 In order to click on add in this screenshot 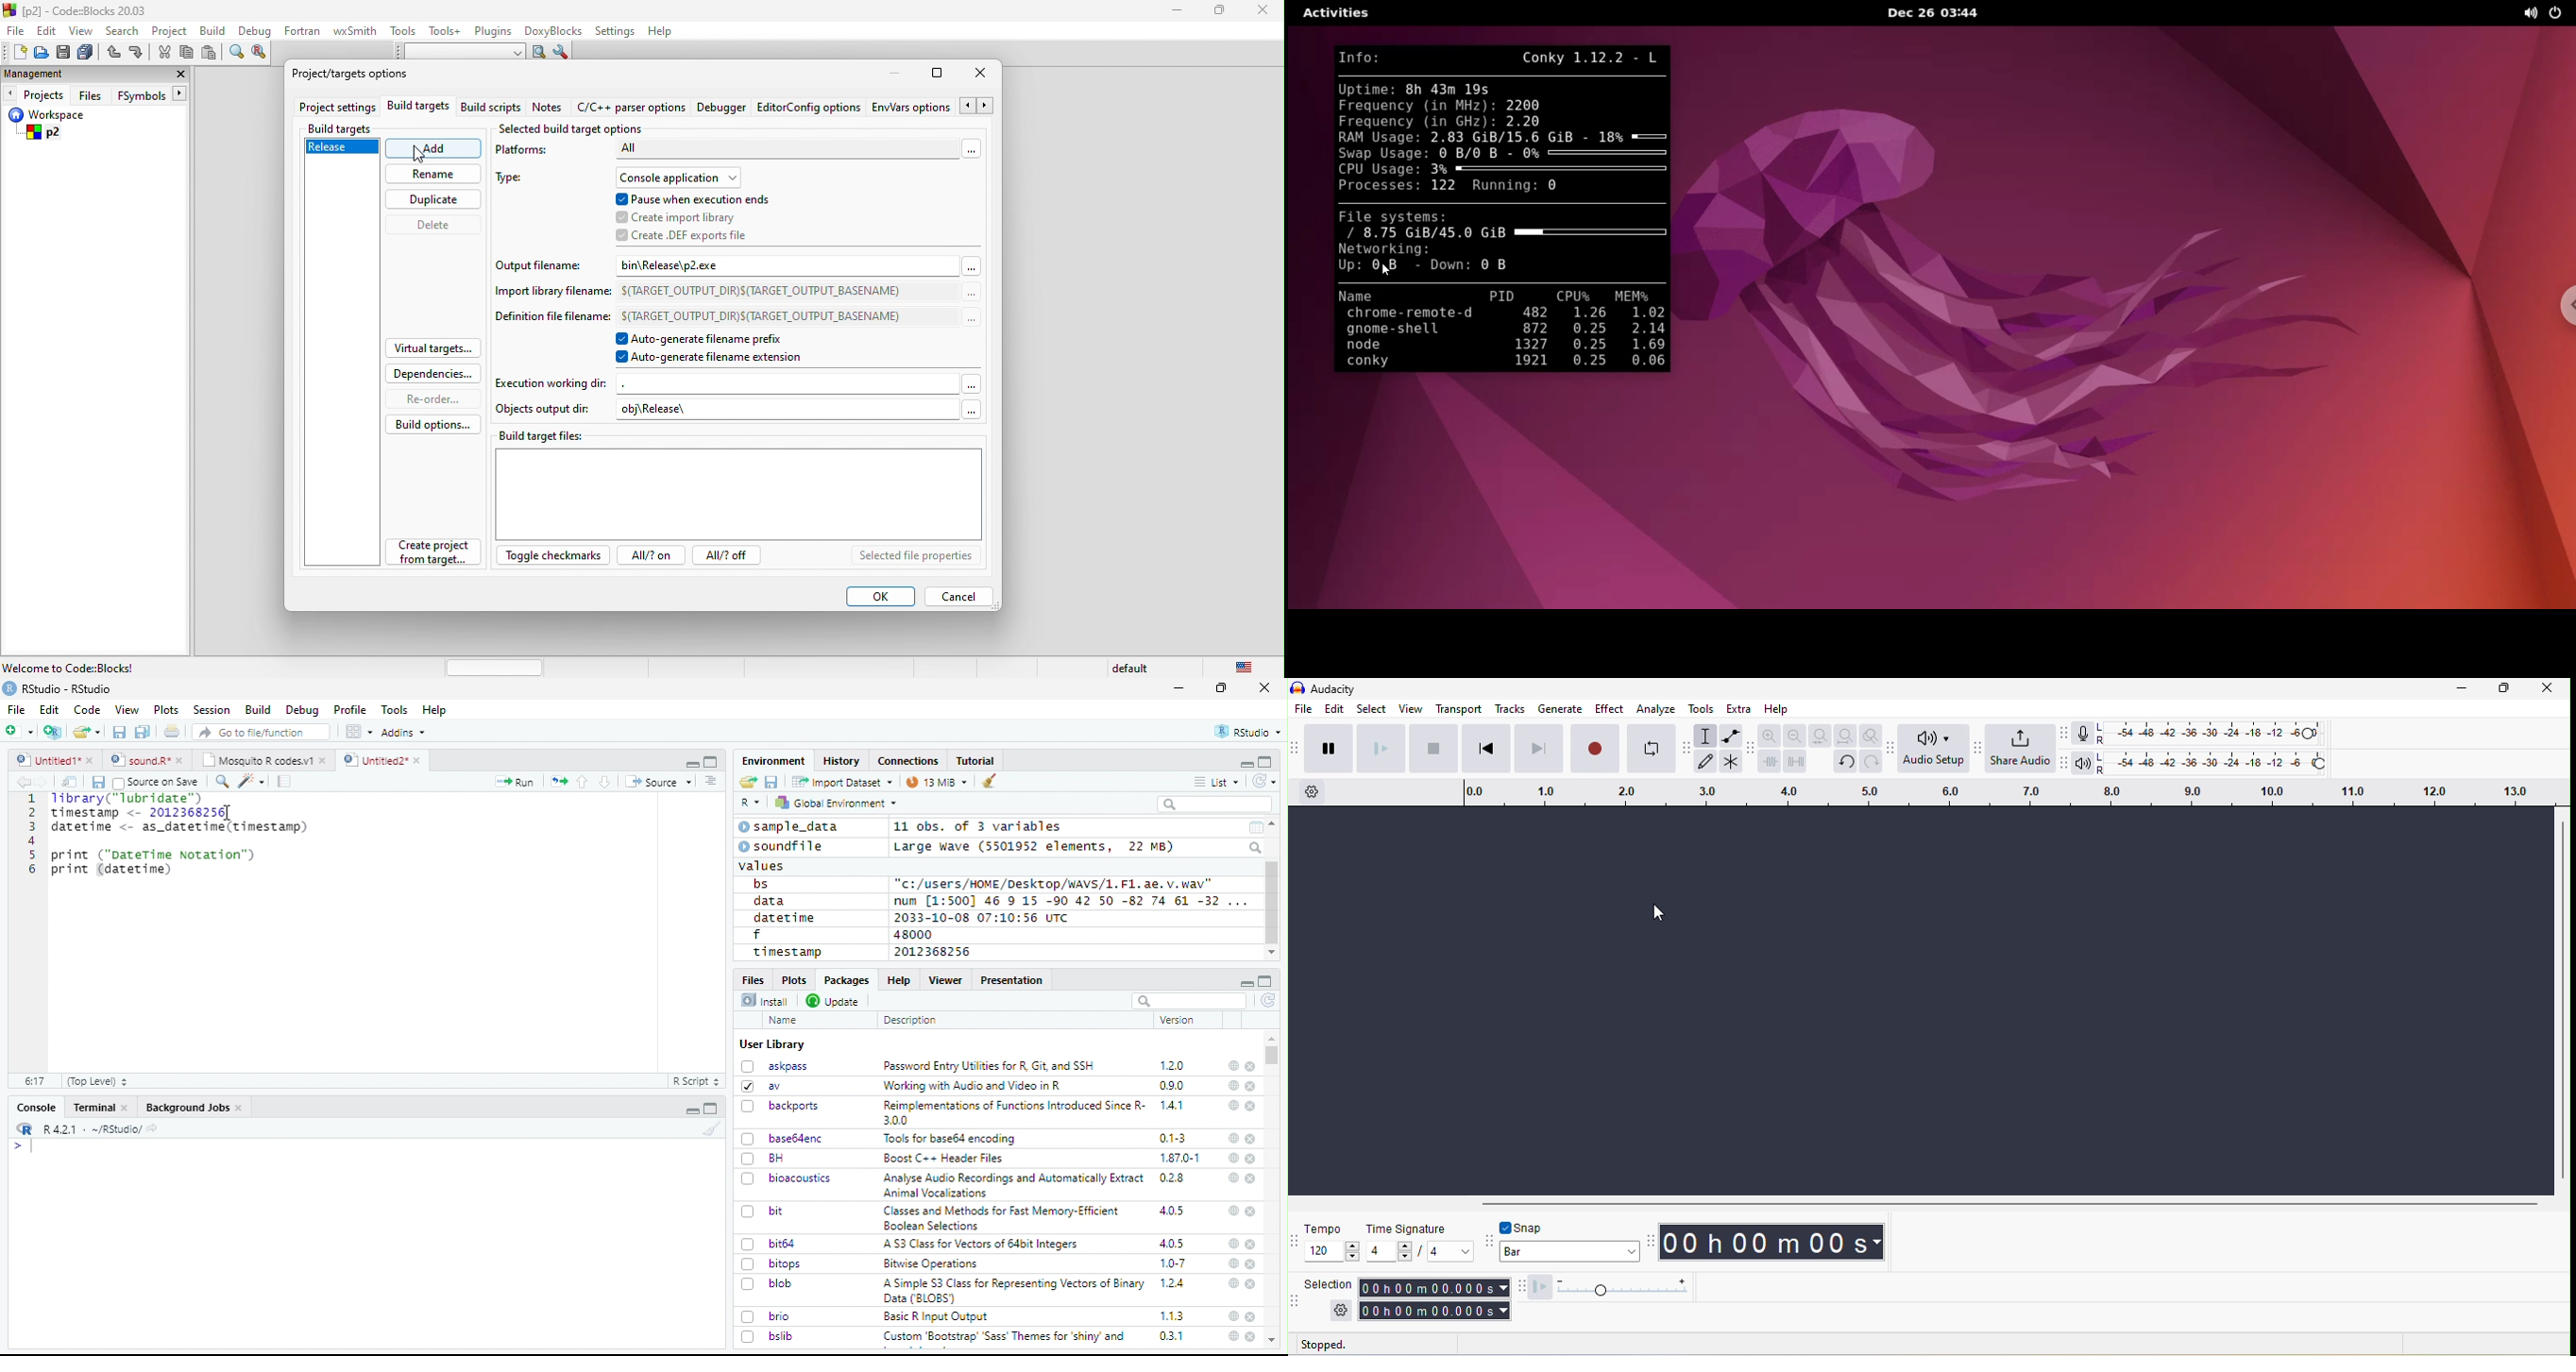, I will do `click(436, 149)`.